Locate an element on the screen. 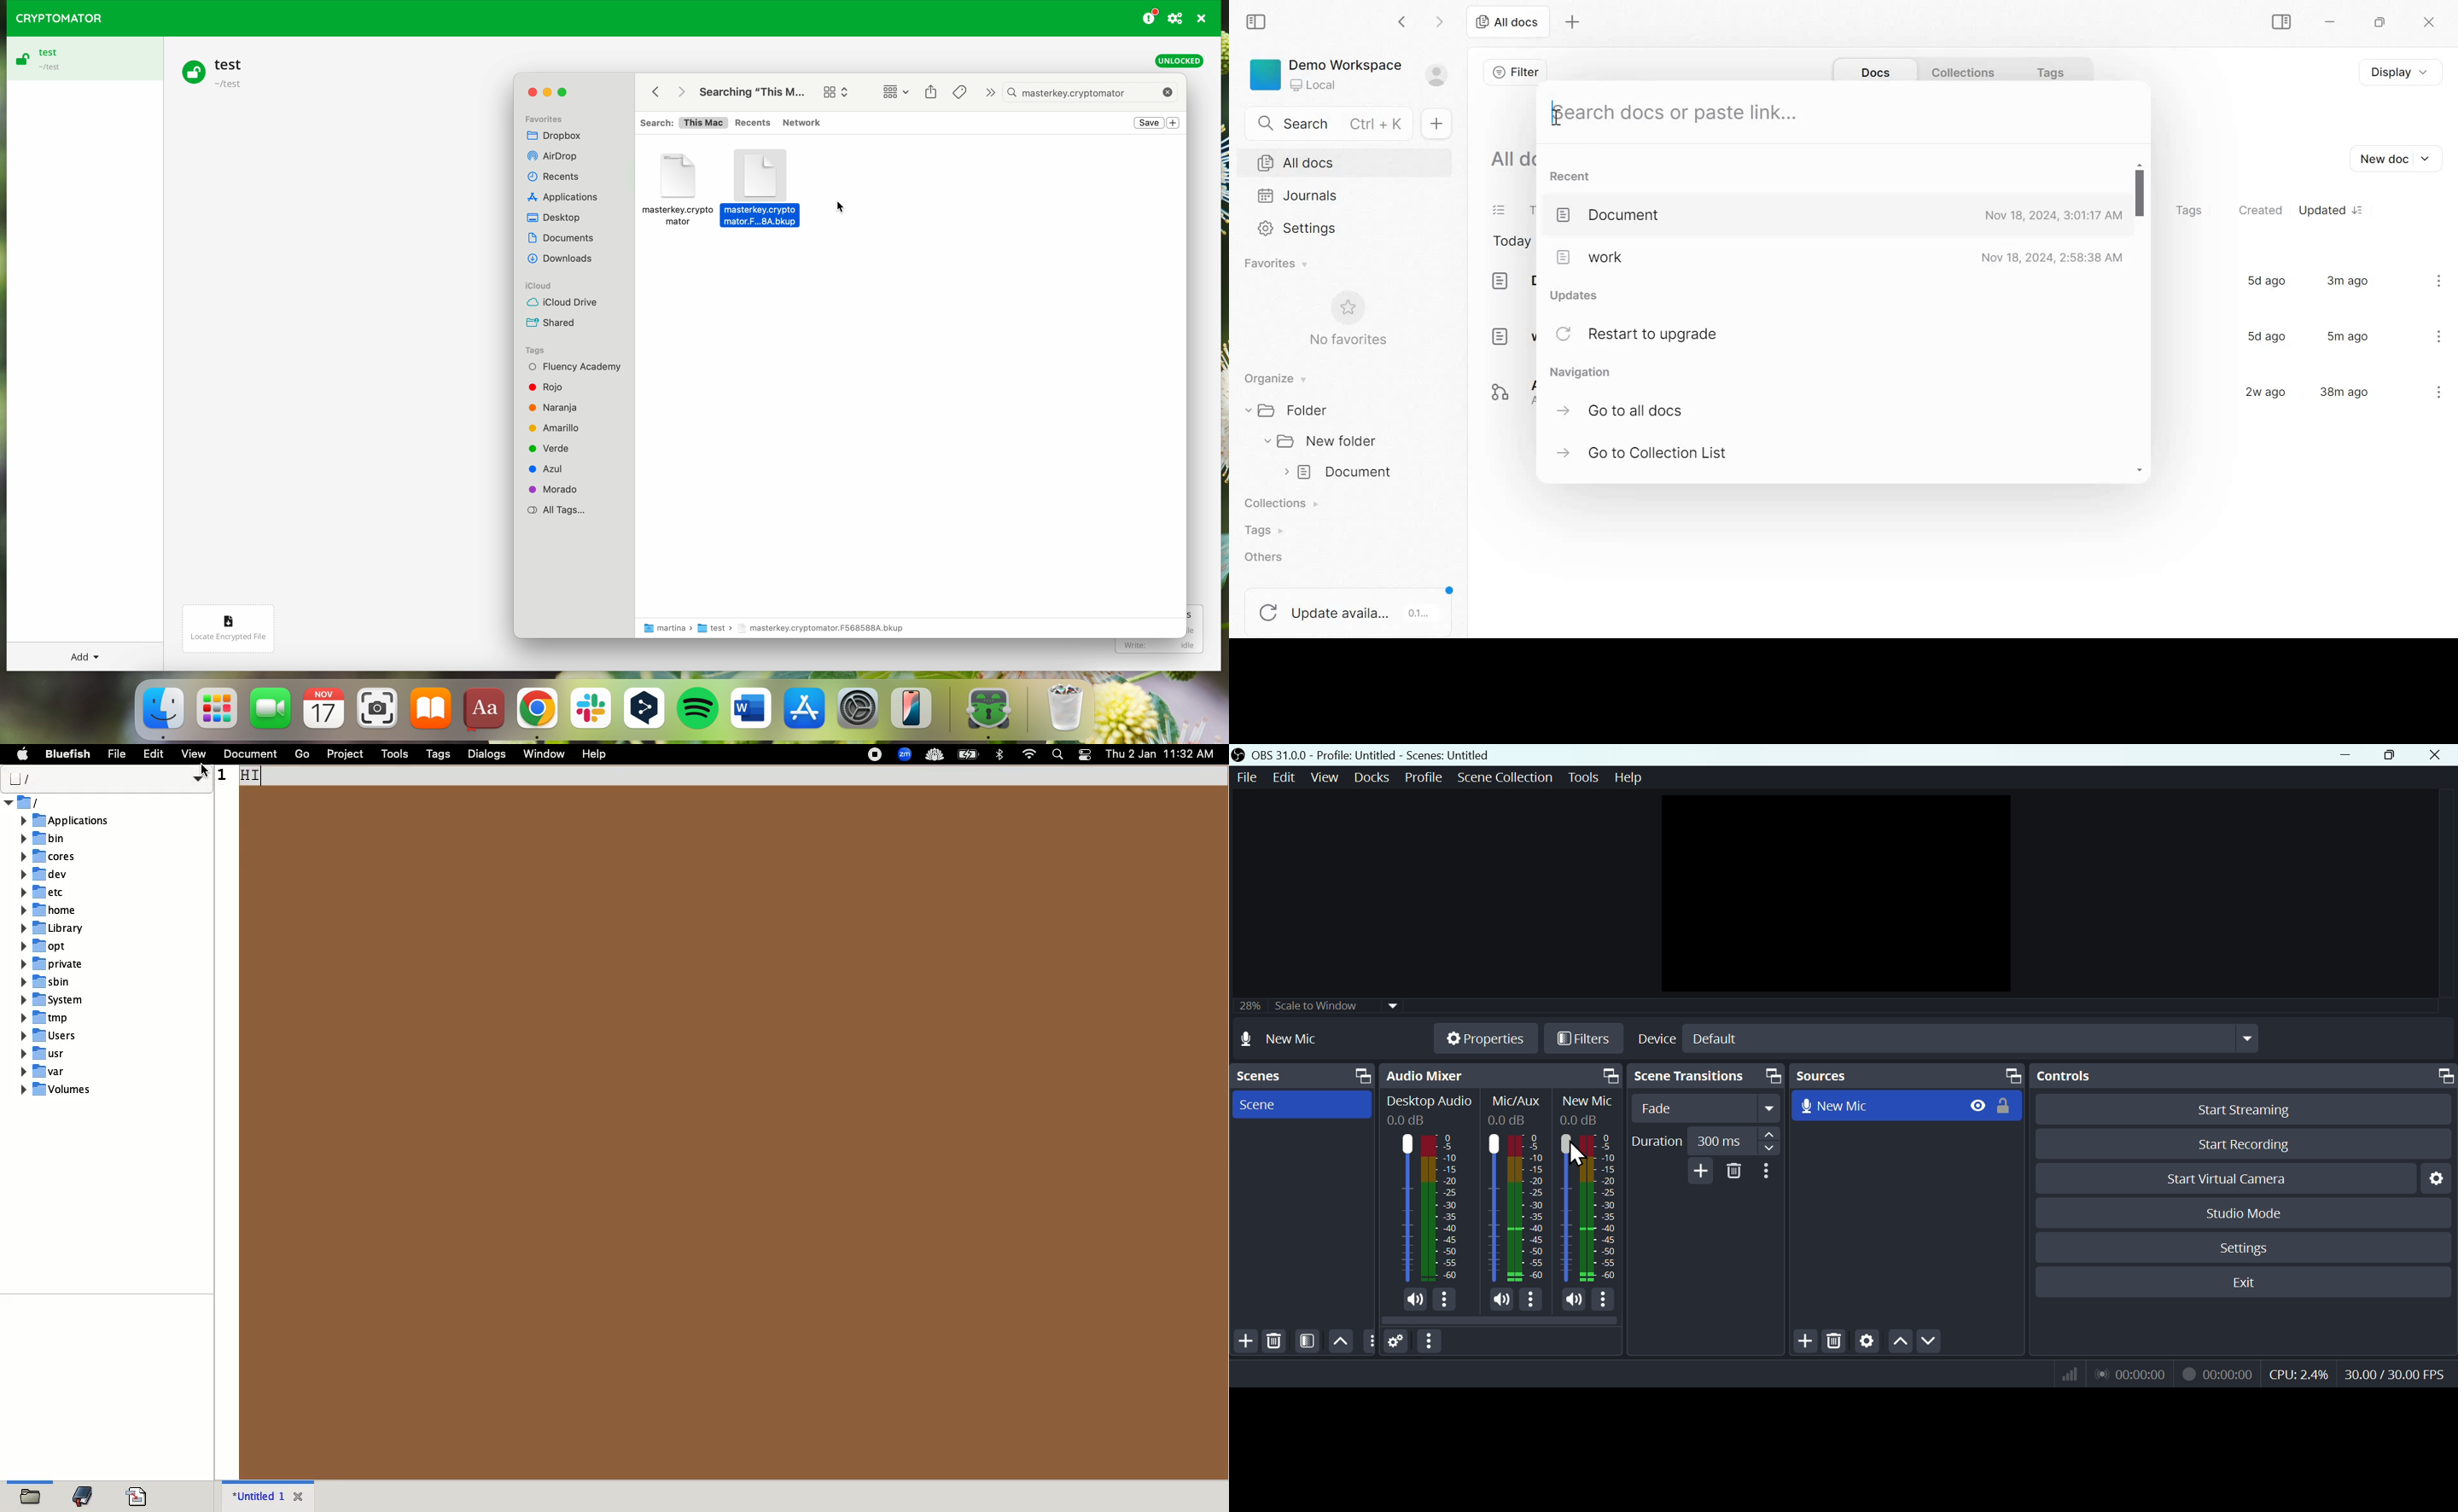 The height and width of the screenshot is (1512, 2464). Mic is located at coordinates (1564, 1209).